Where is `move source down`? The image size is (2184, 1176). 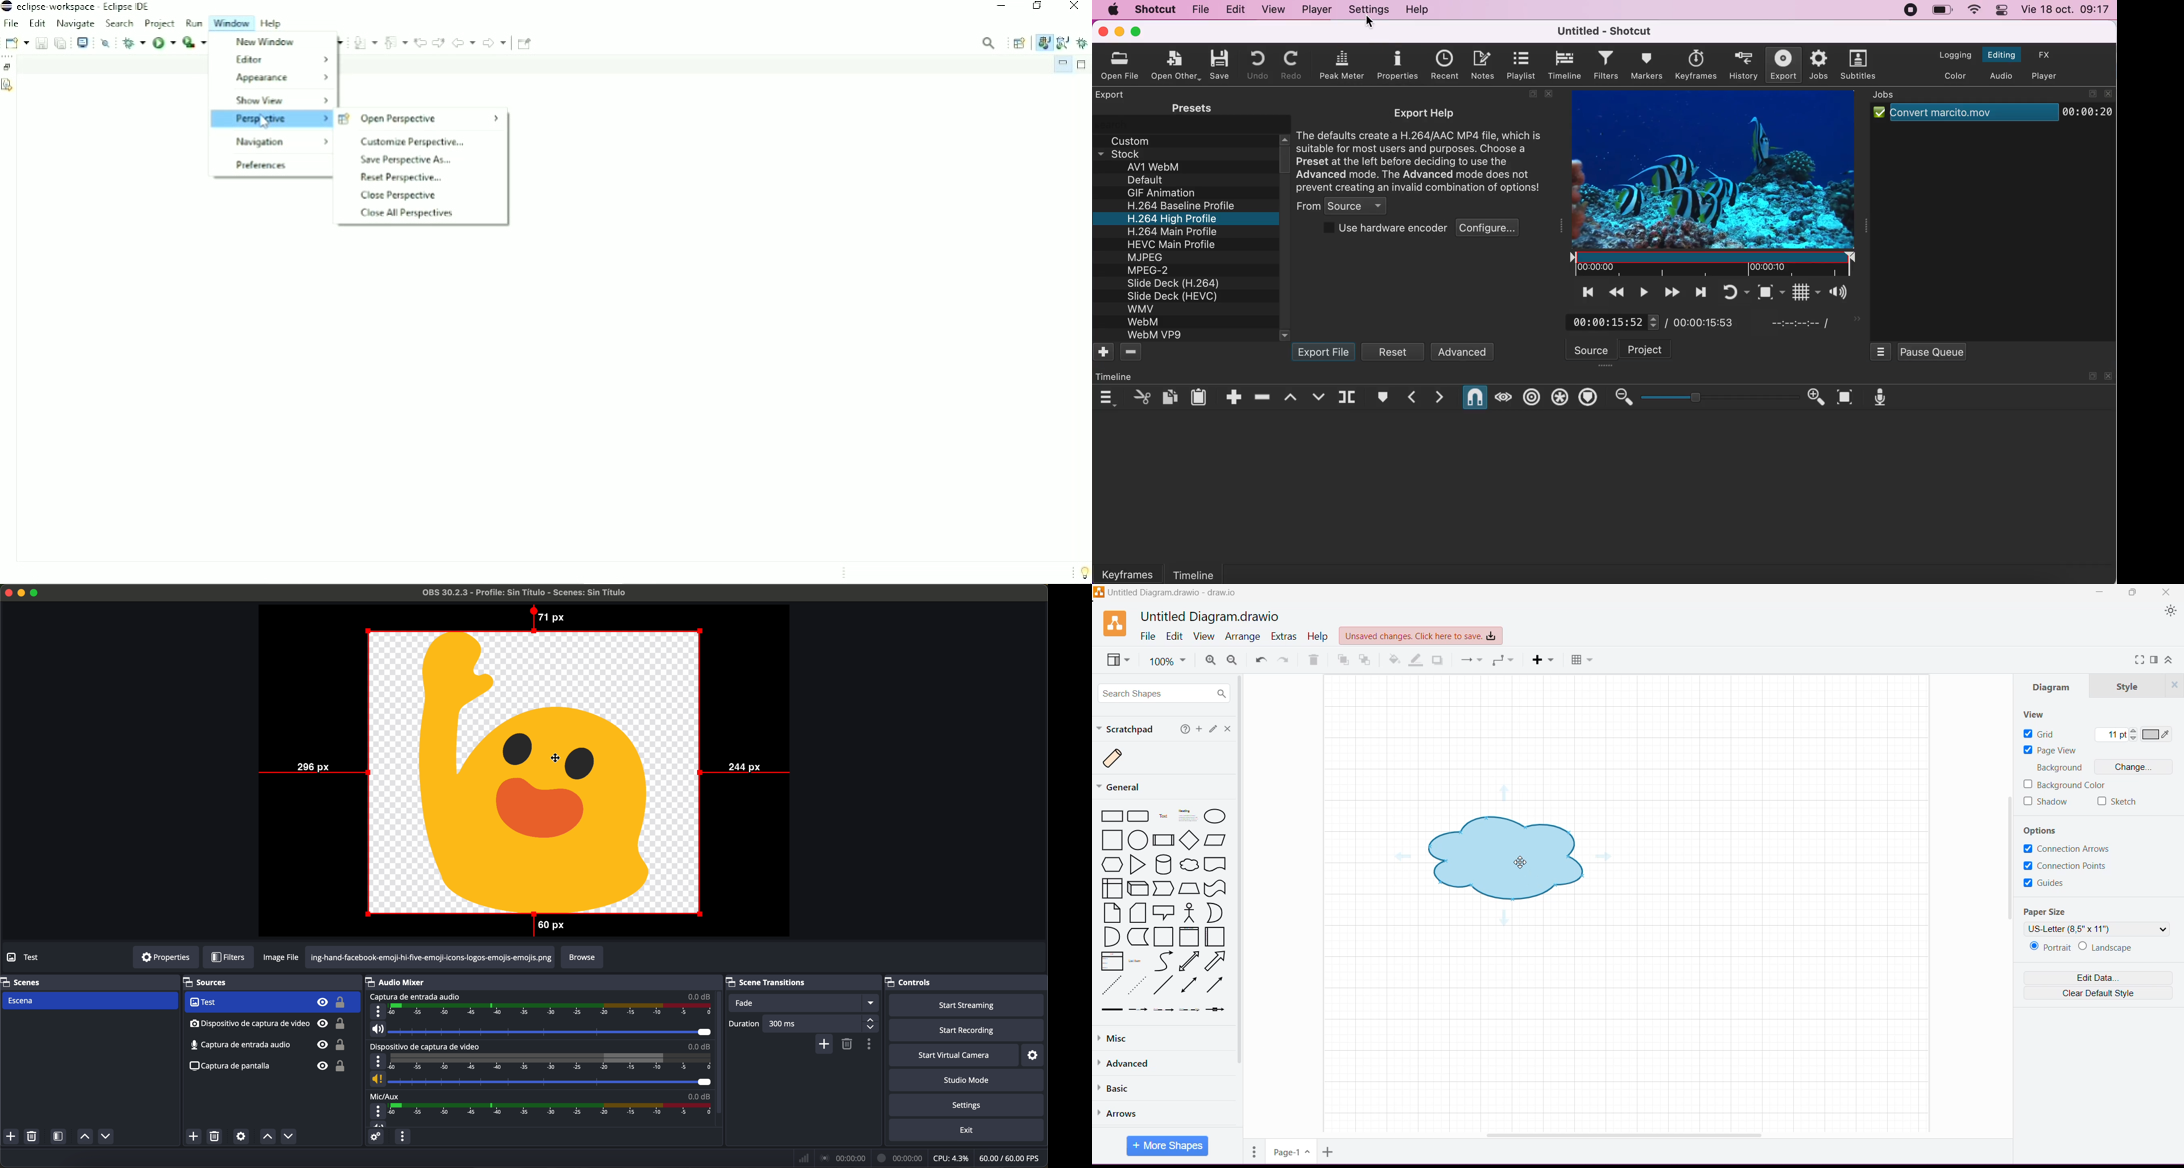 move source down is located at coordinates (286, 1137).